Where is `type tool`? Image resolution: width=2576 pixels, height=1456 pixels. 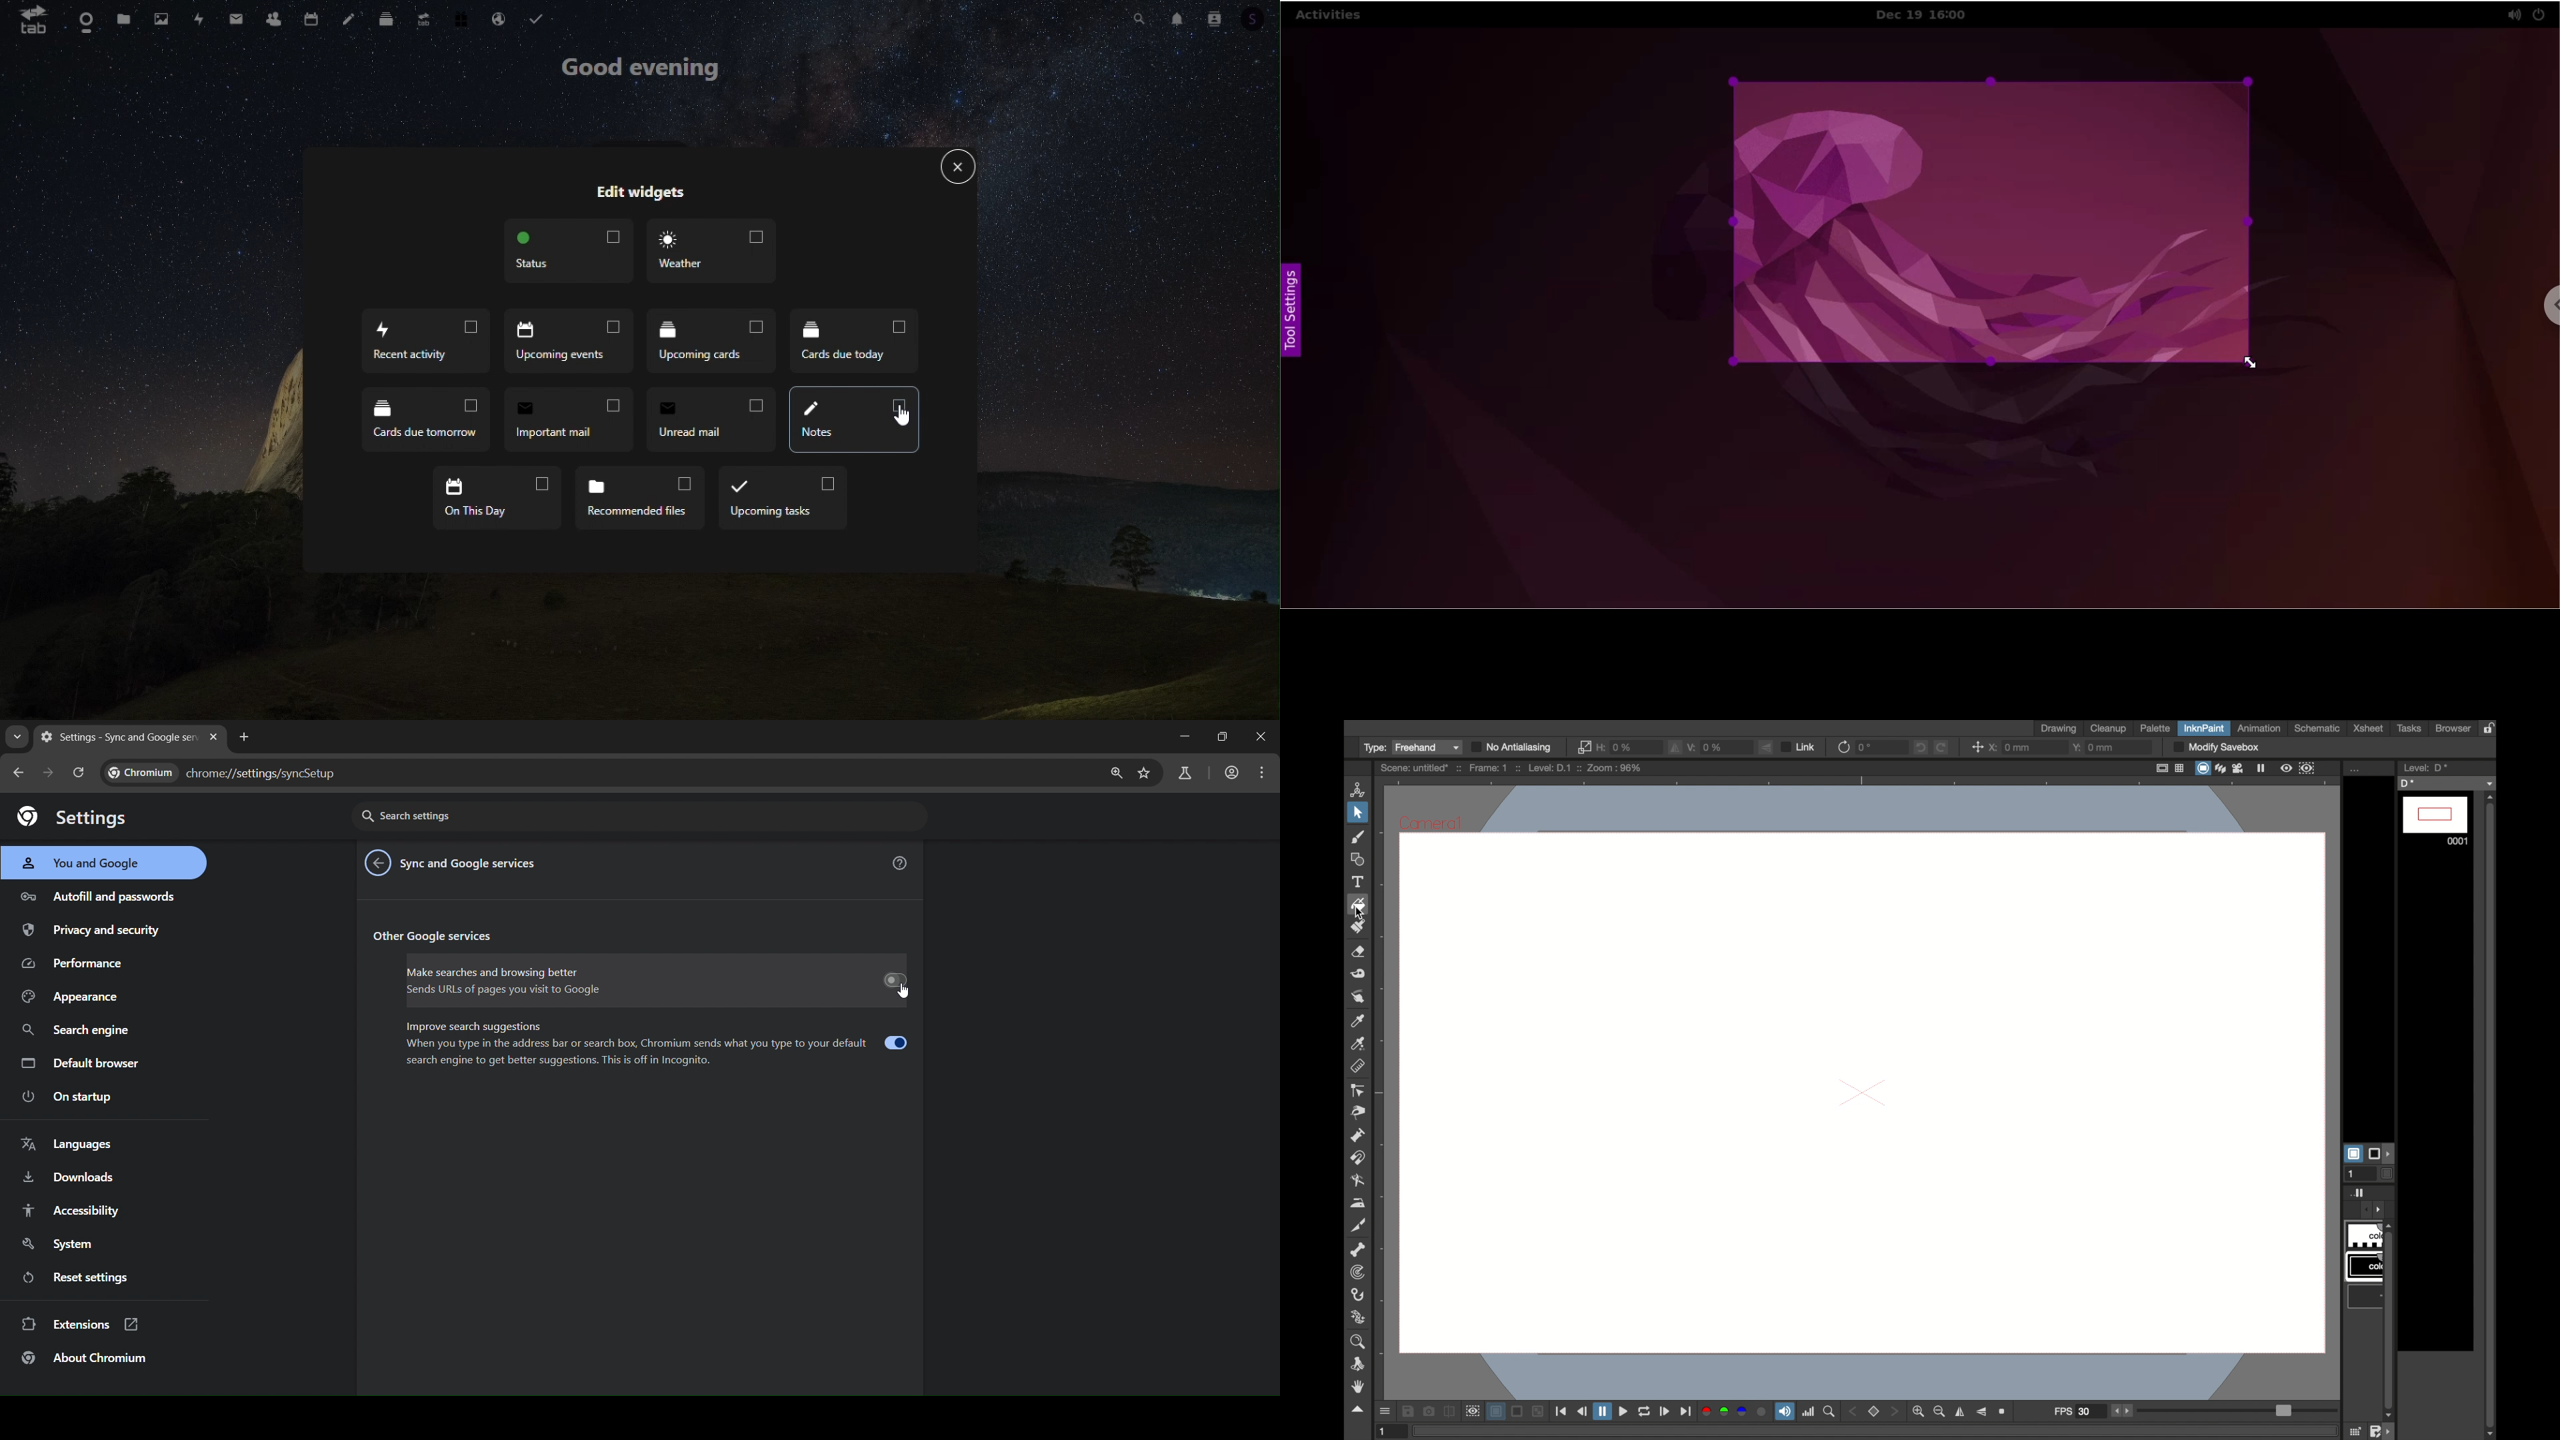 type tool is located at coordinates (1359, 881).